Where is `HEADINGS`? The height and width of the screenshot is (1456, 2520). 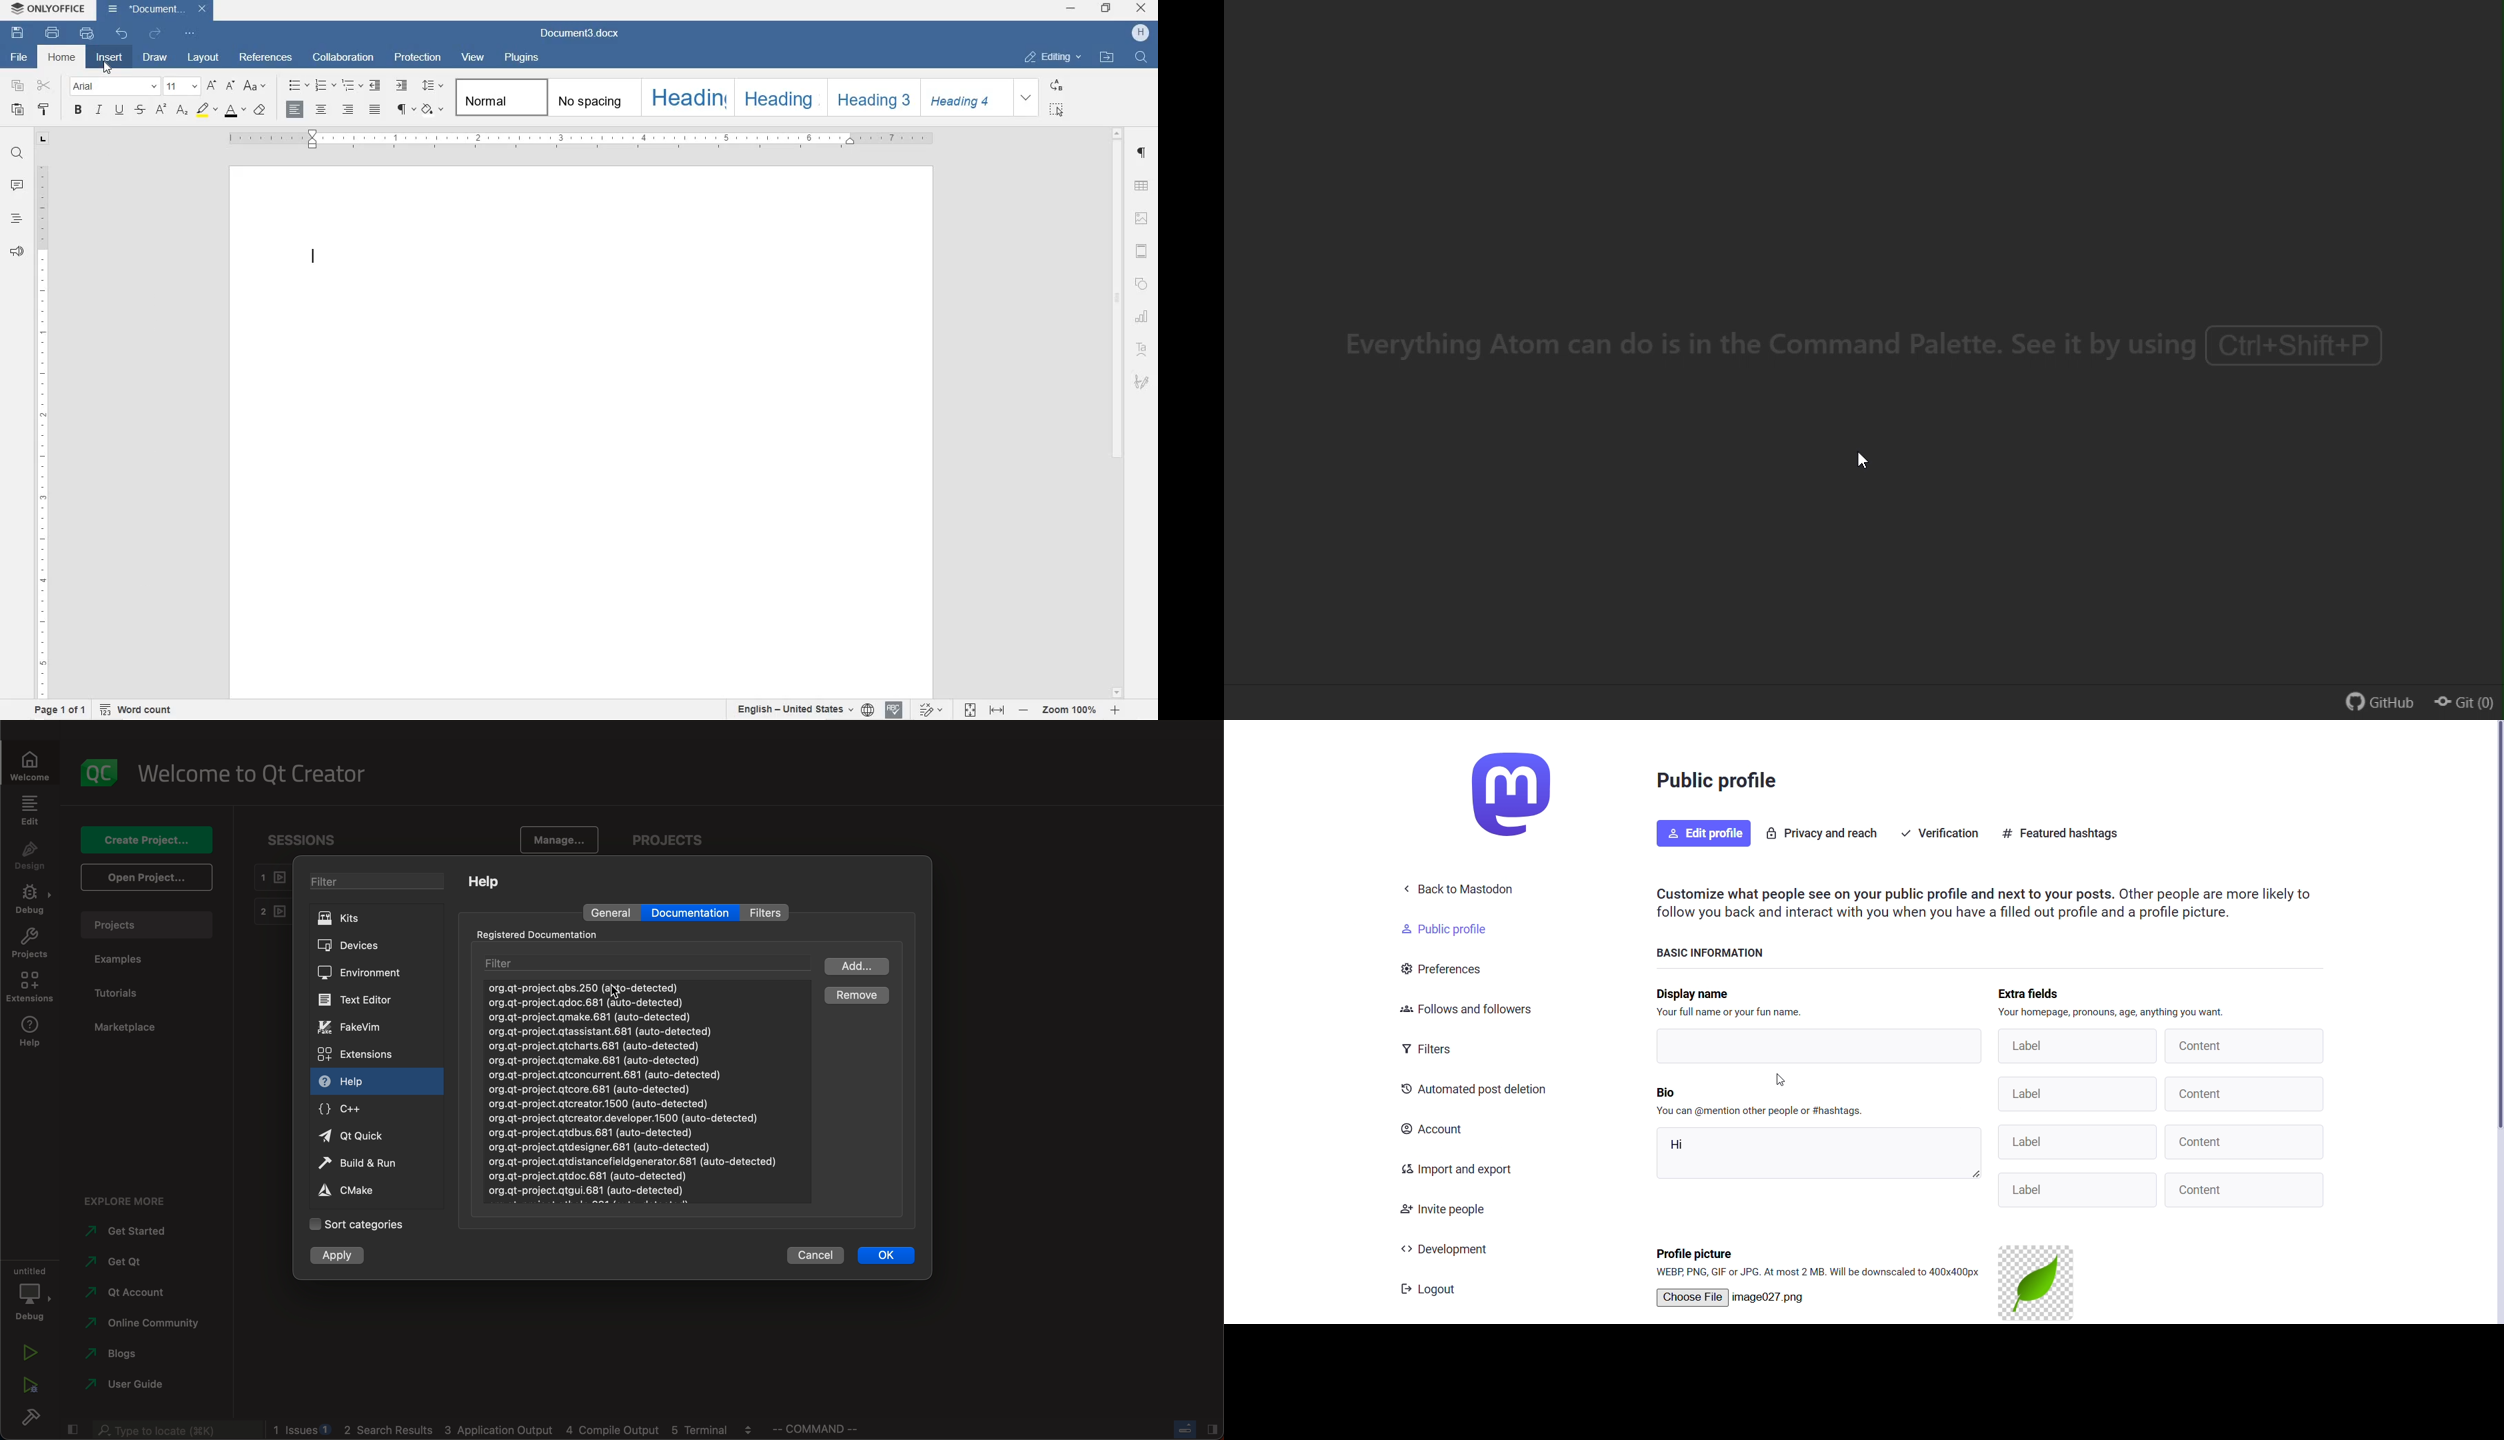
HEADINGS is located at coordinates (14, 221).